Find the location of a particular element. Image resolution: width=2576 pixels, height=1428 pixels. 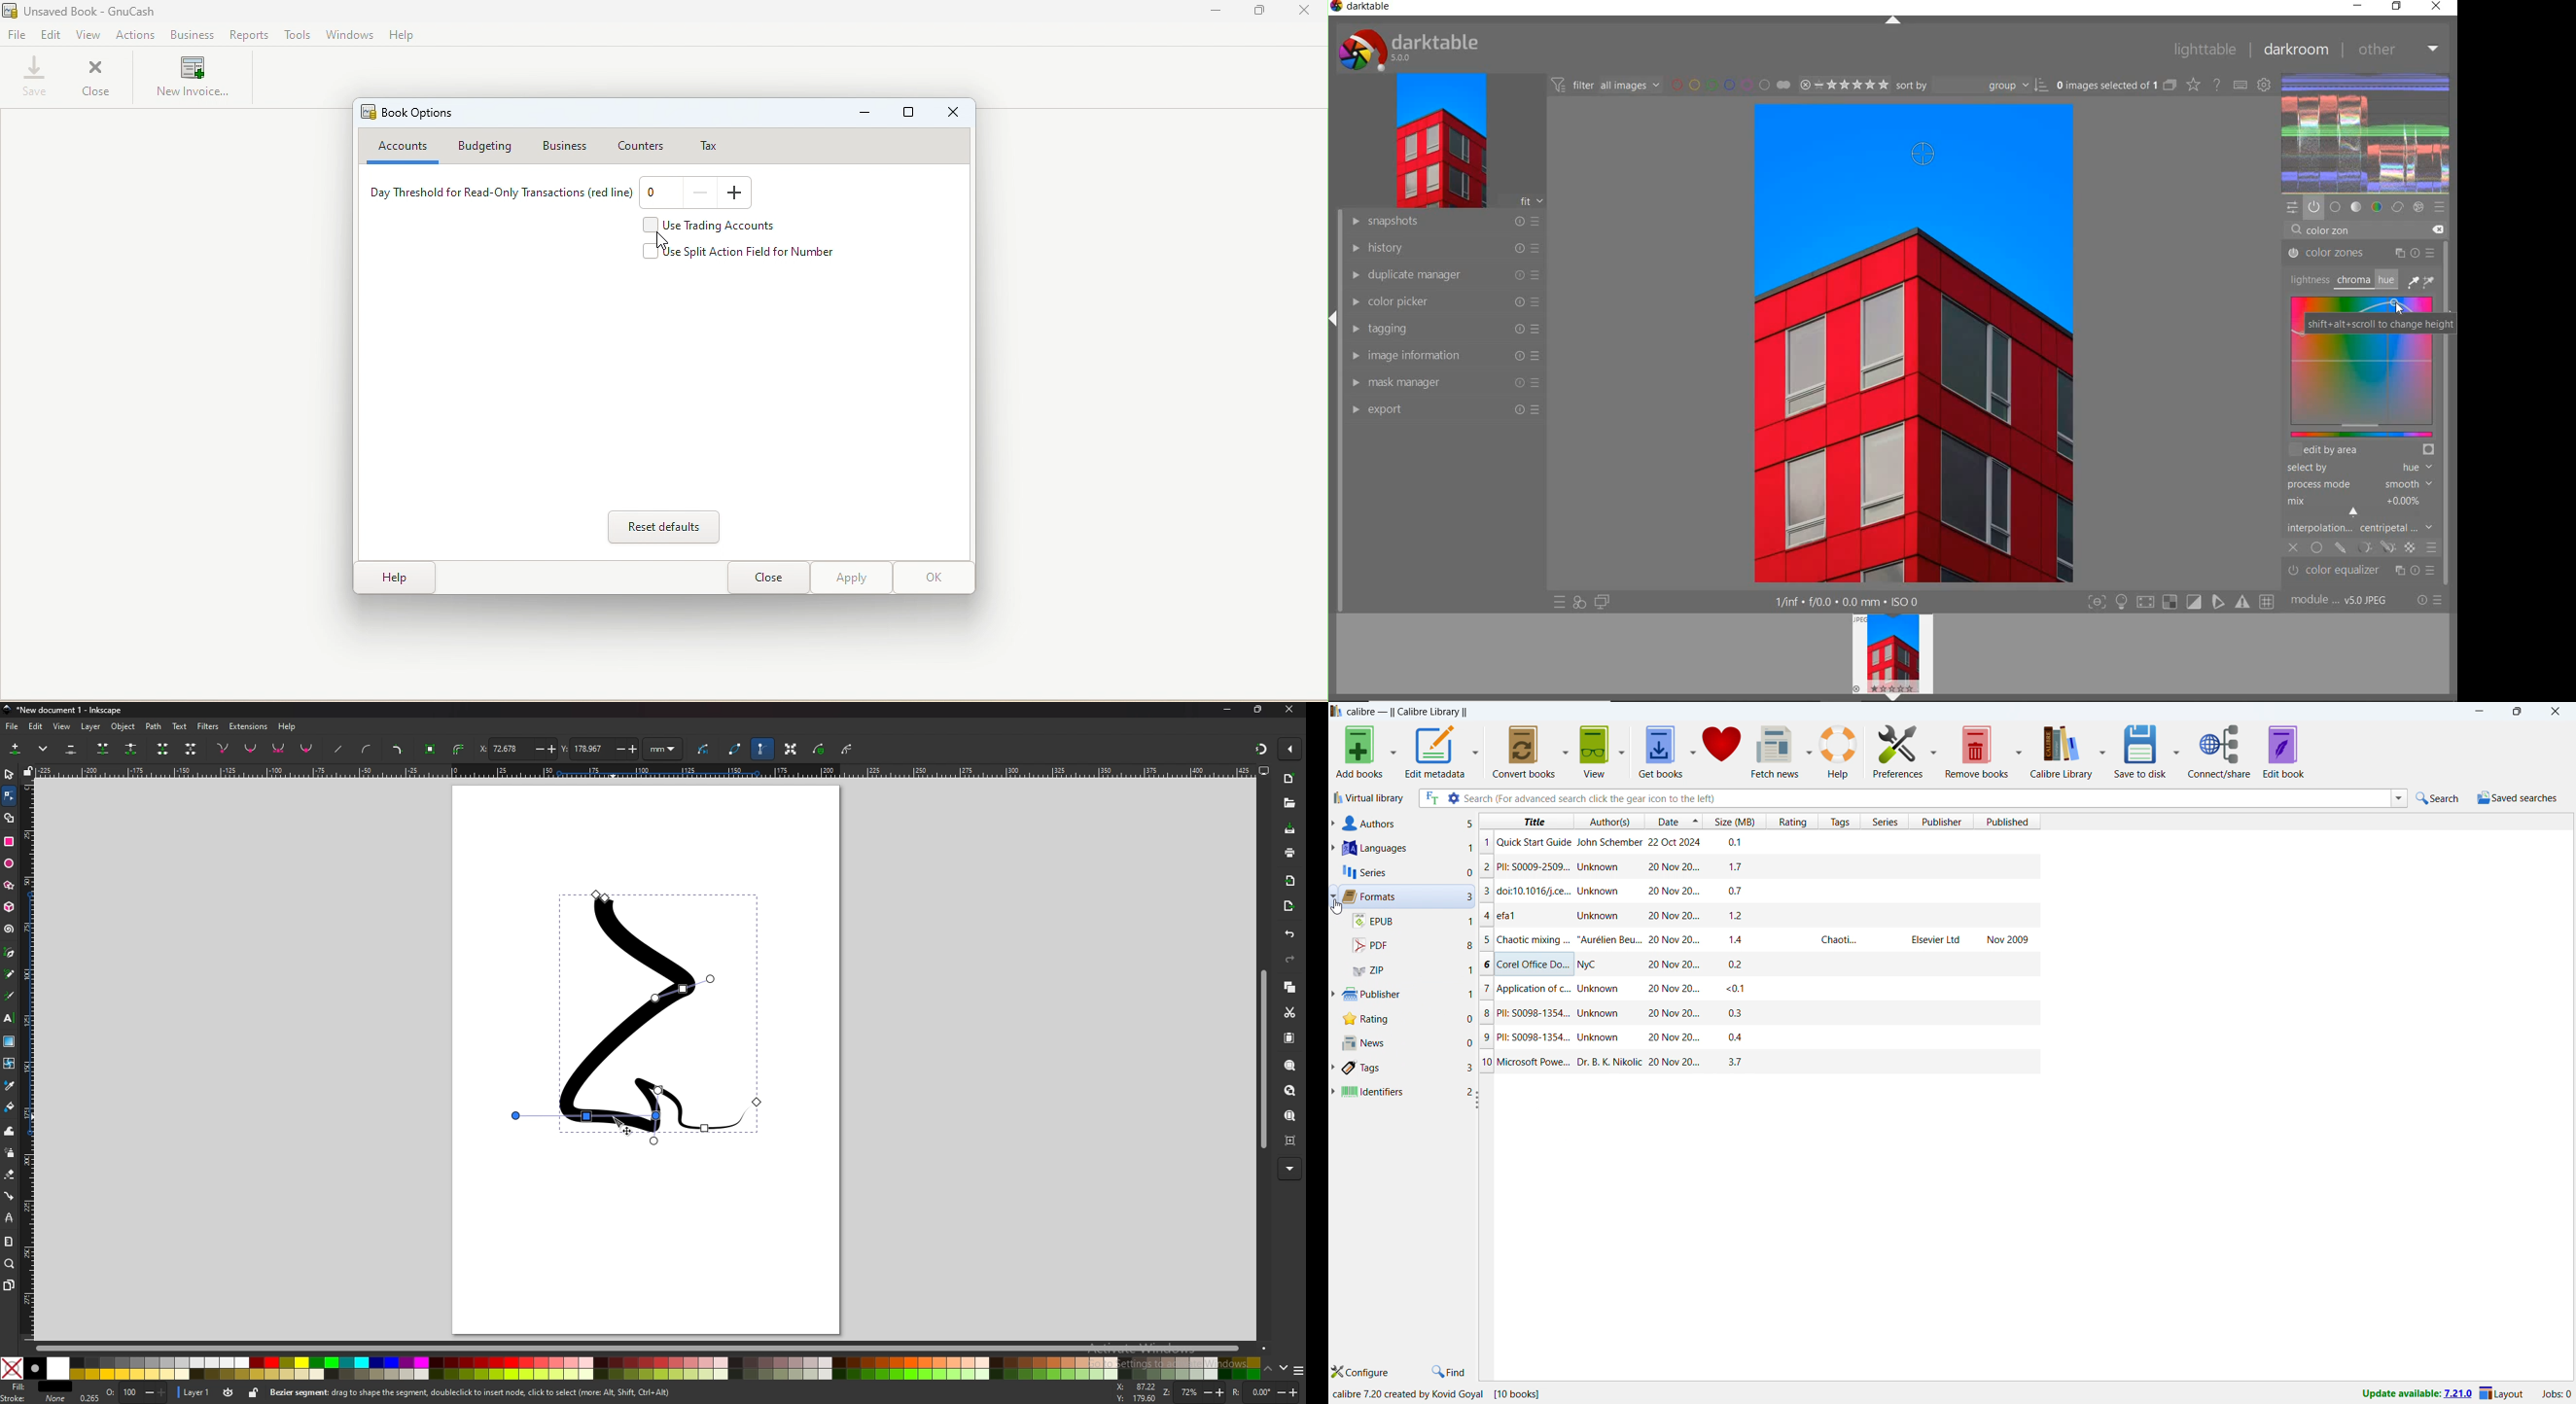

Close is located at coordinates (955, 114).